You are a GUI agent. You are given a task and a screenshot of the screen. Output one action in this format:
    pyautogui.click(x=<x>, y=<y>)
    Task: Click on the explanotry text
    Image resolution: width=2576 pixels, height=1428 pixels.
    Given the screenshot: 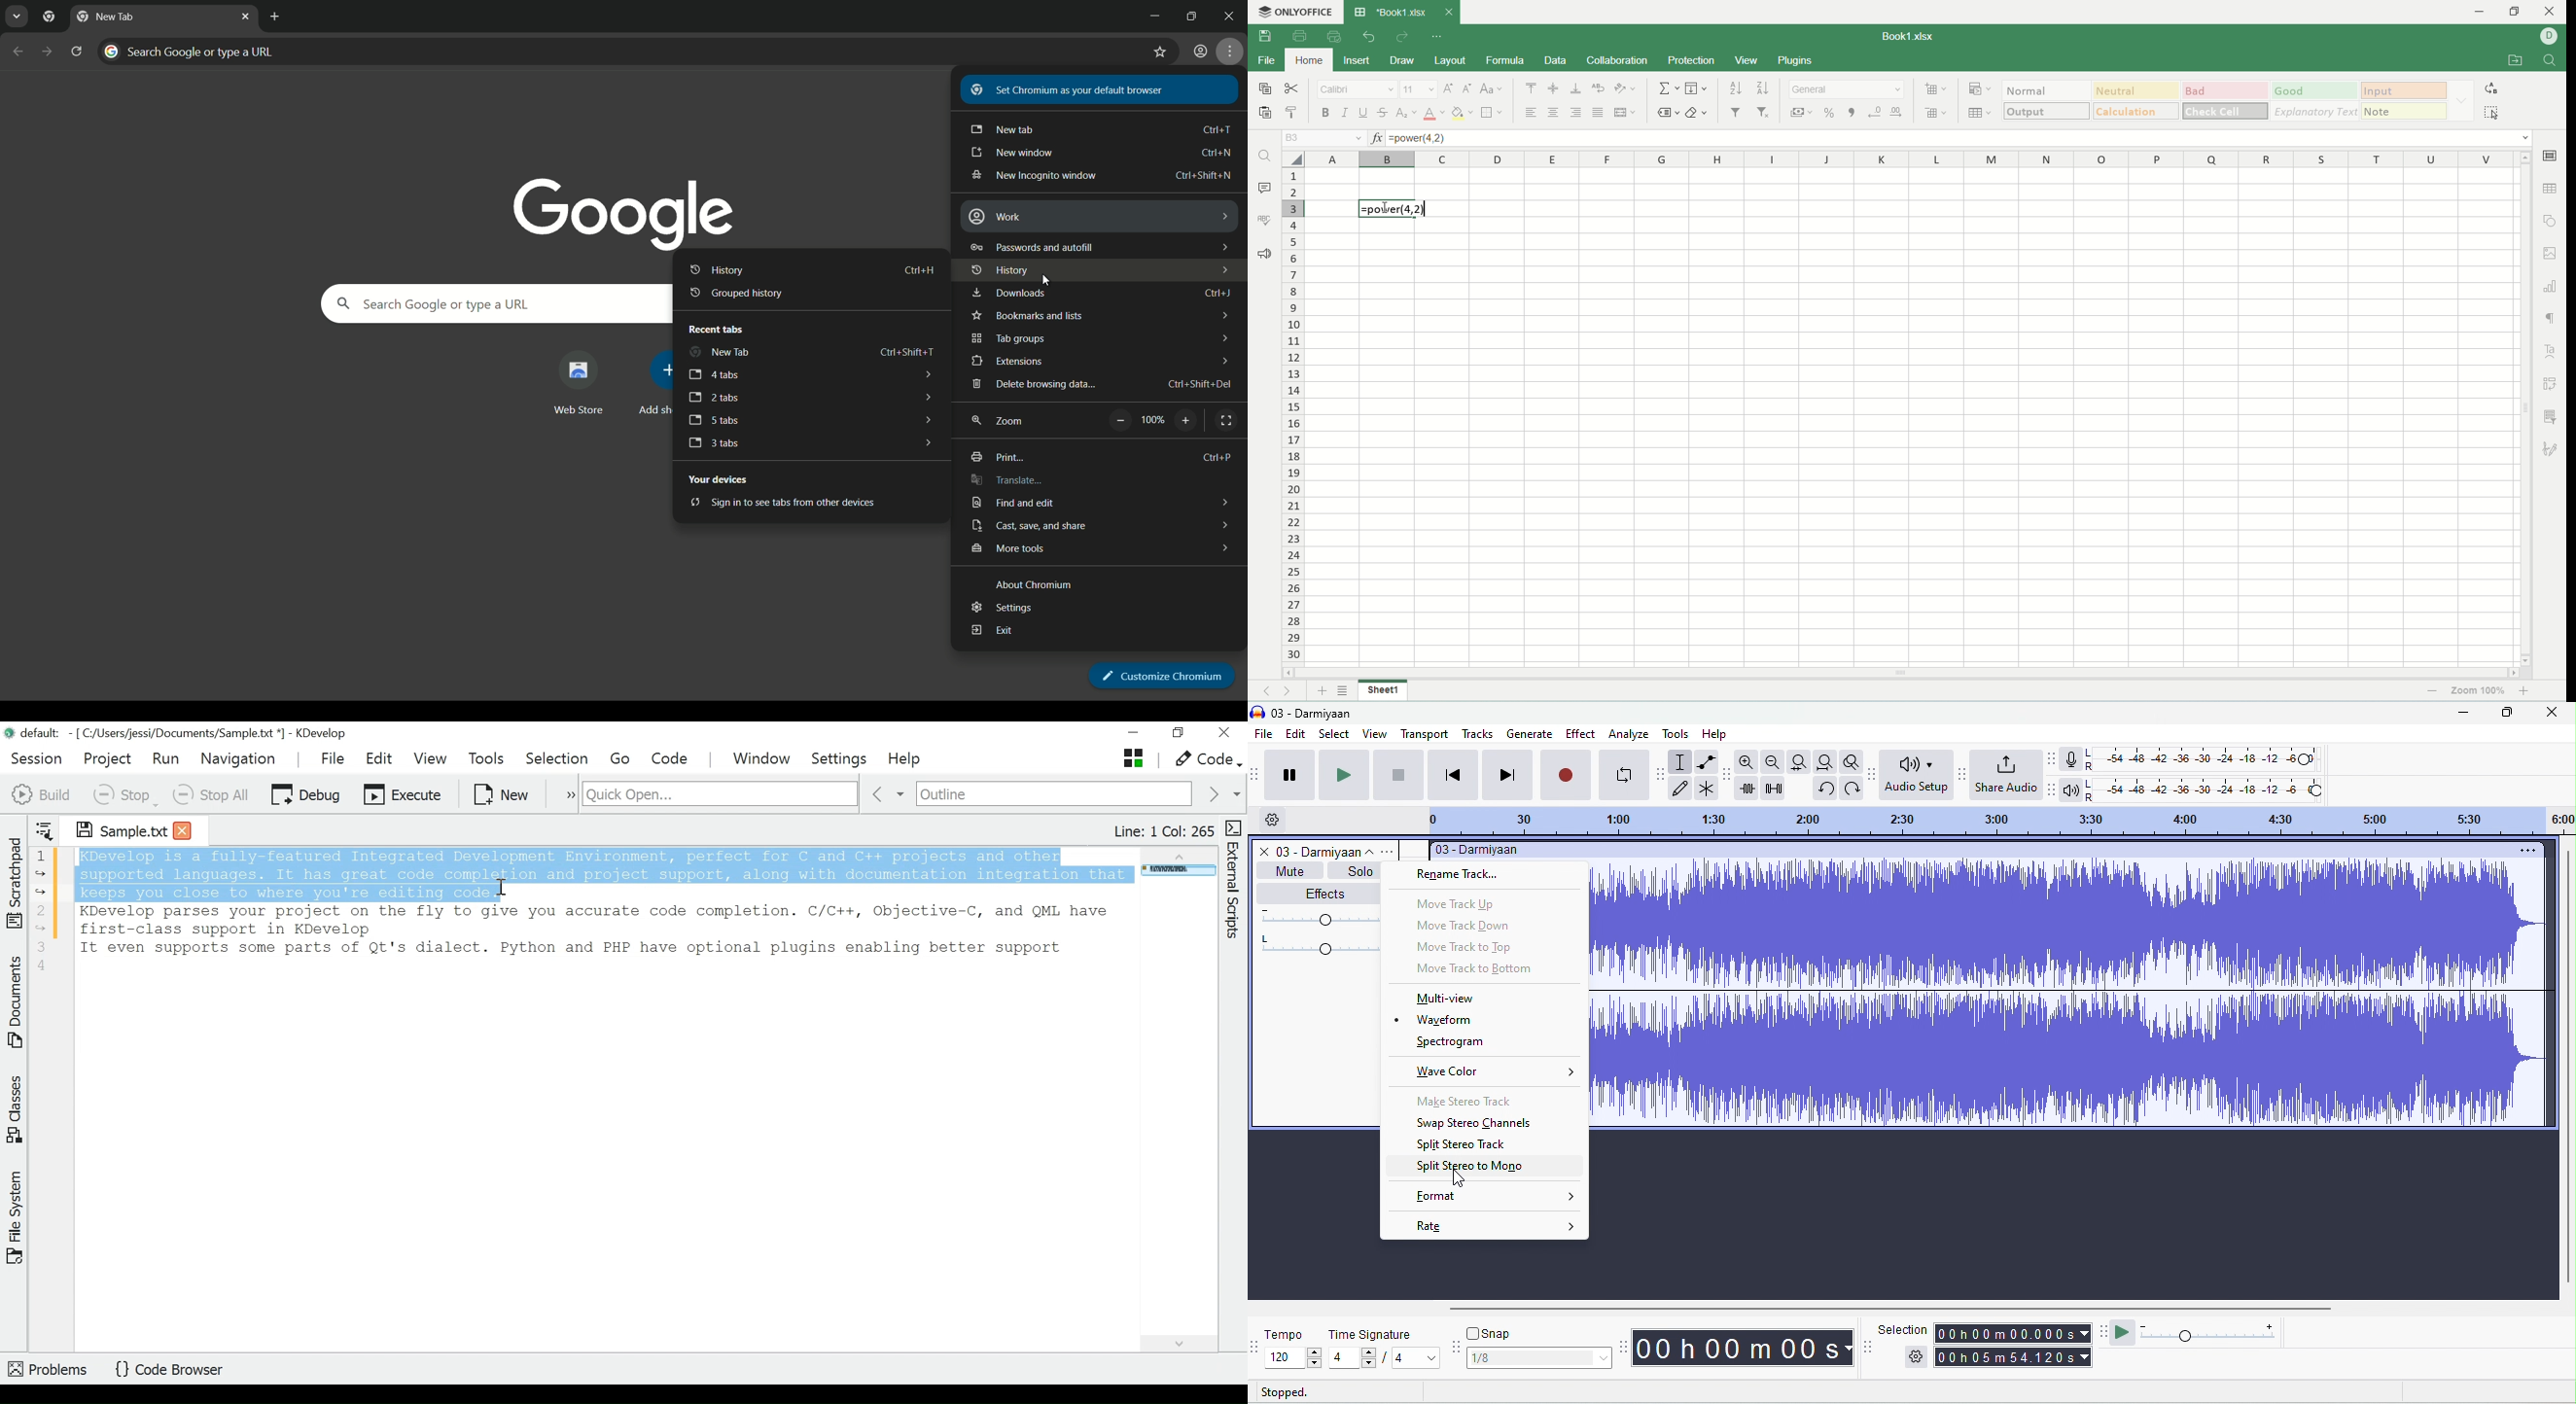 What is the action you would take?
    pyautogui.click(x=2316, y=111)
    